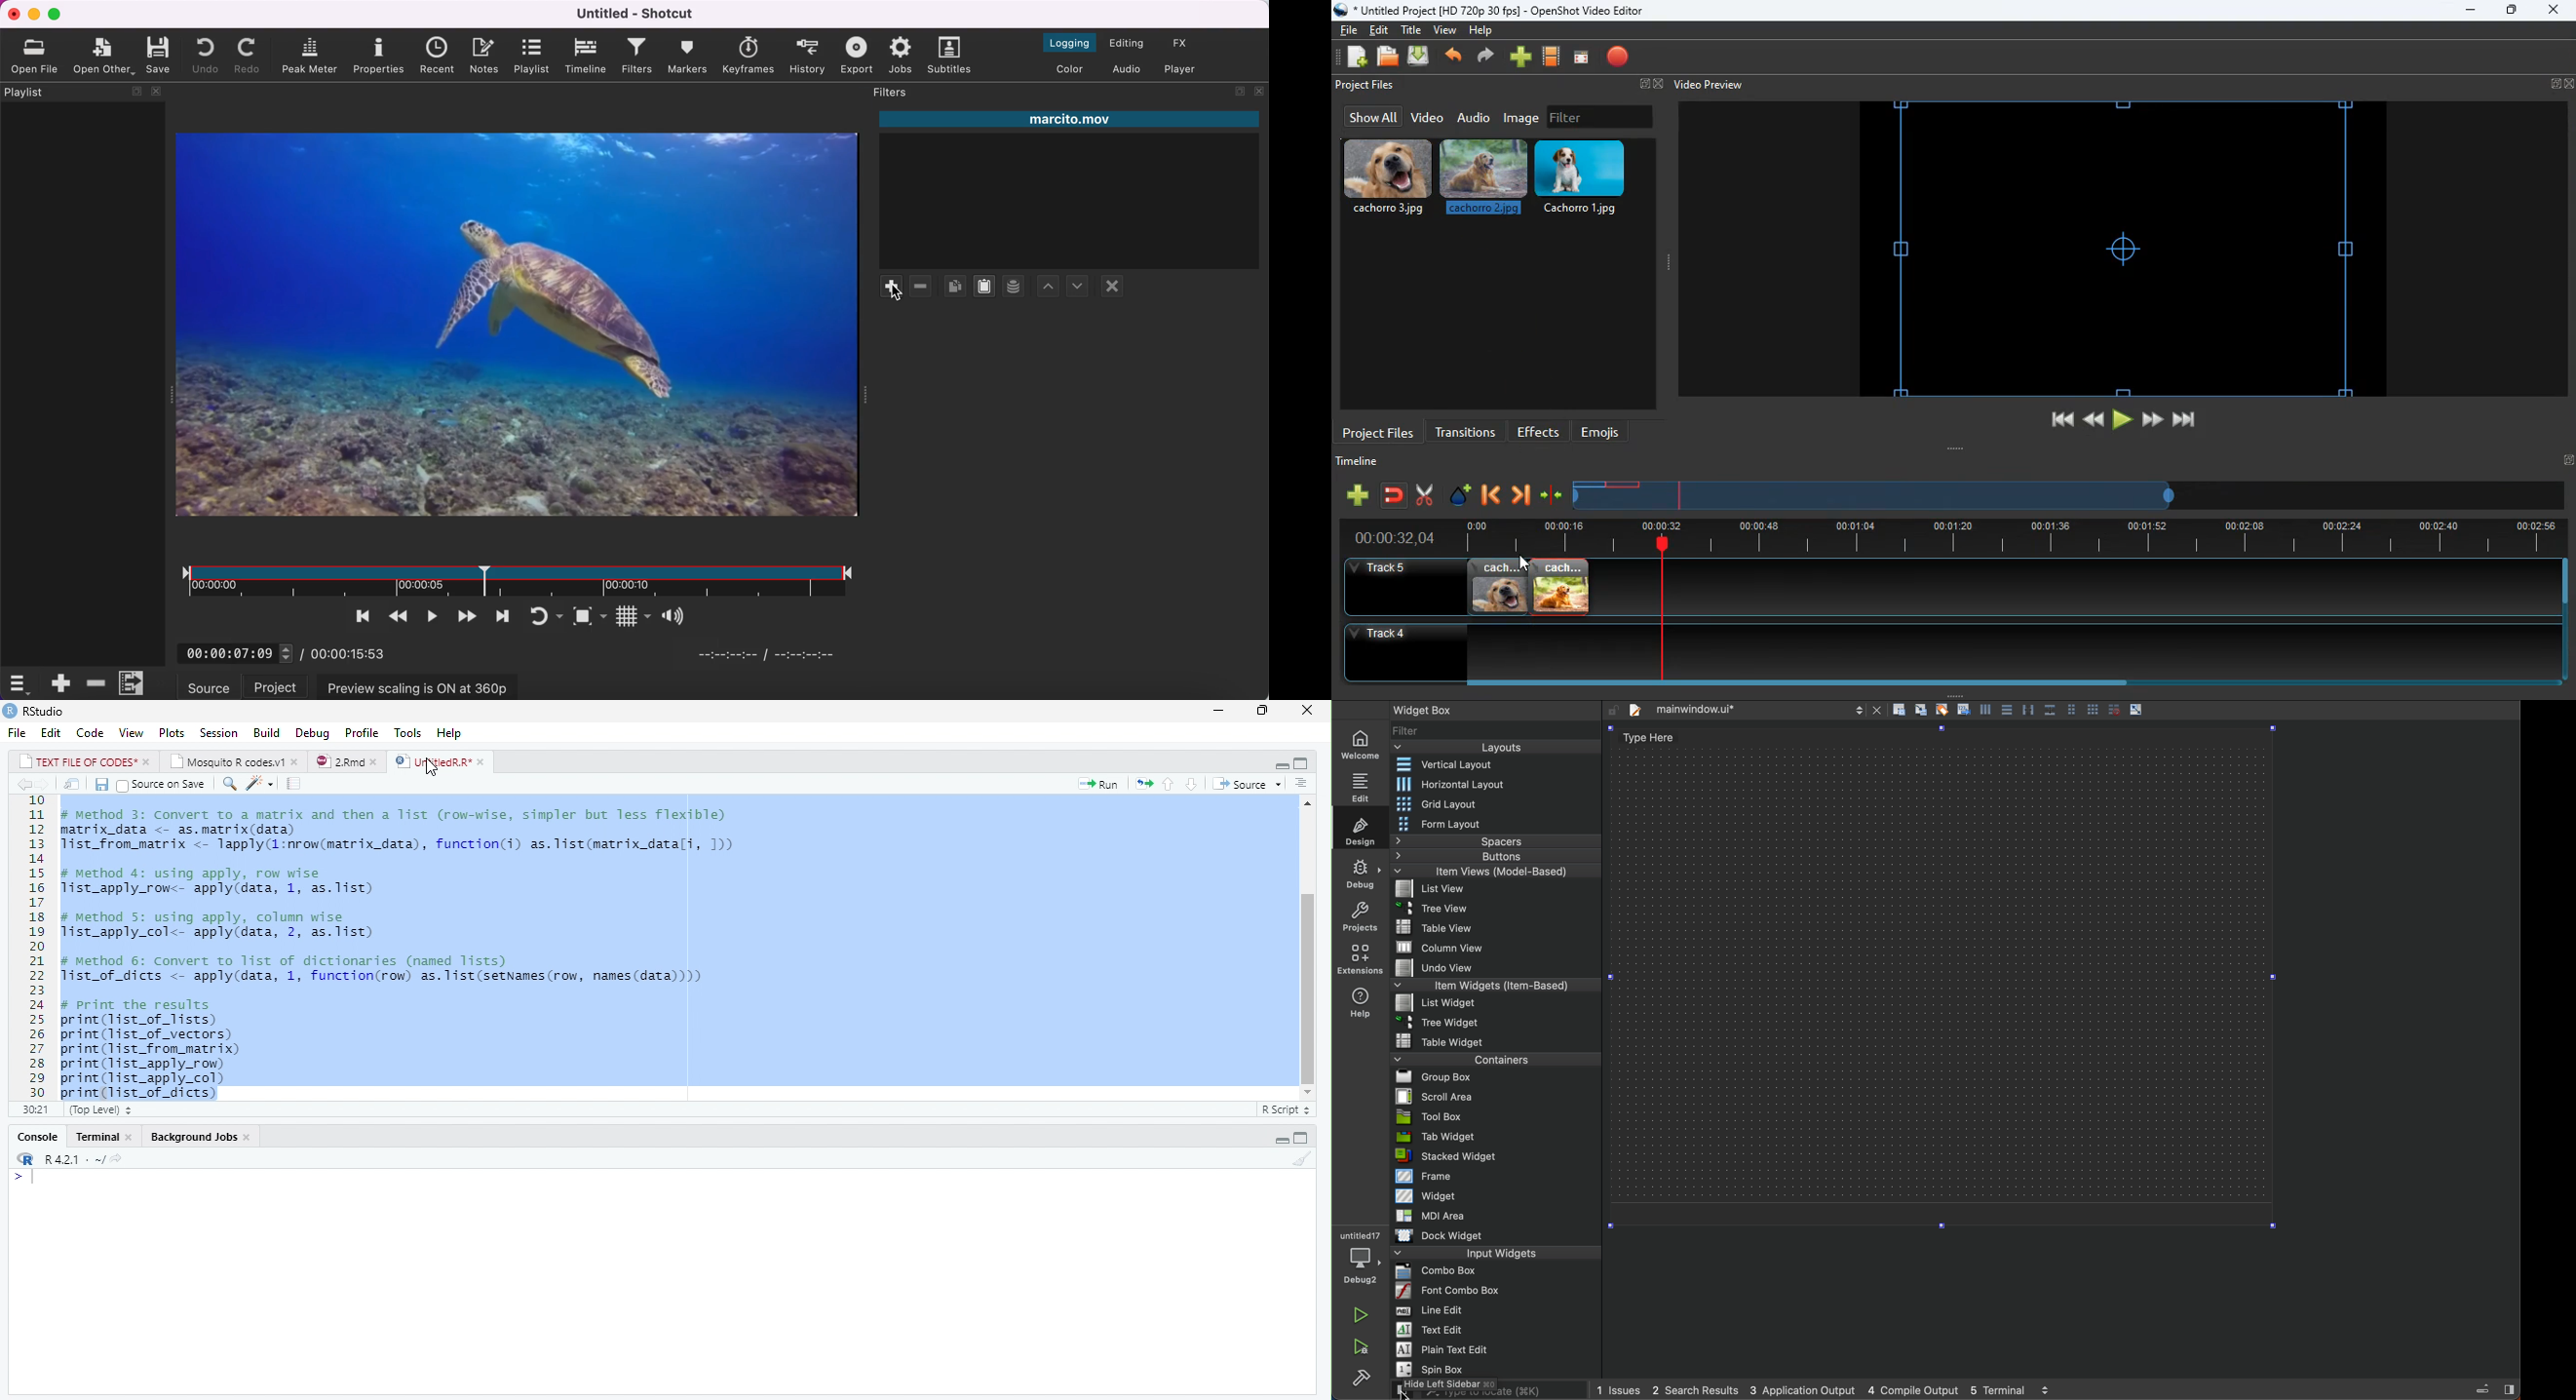 The height and width of the screenshot is (1400, 2576). What do you see at coordinates (1435, 1138) in the screenshot?
I see `Tab widget` at bounding box center [1435, 1138].